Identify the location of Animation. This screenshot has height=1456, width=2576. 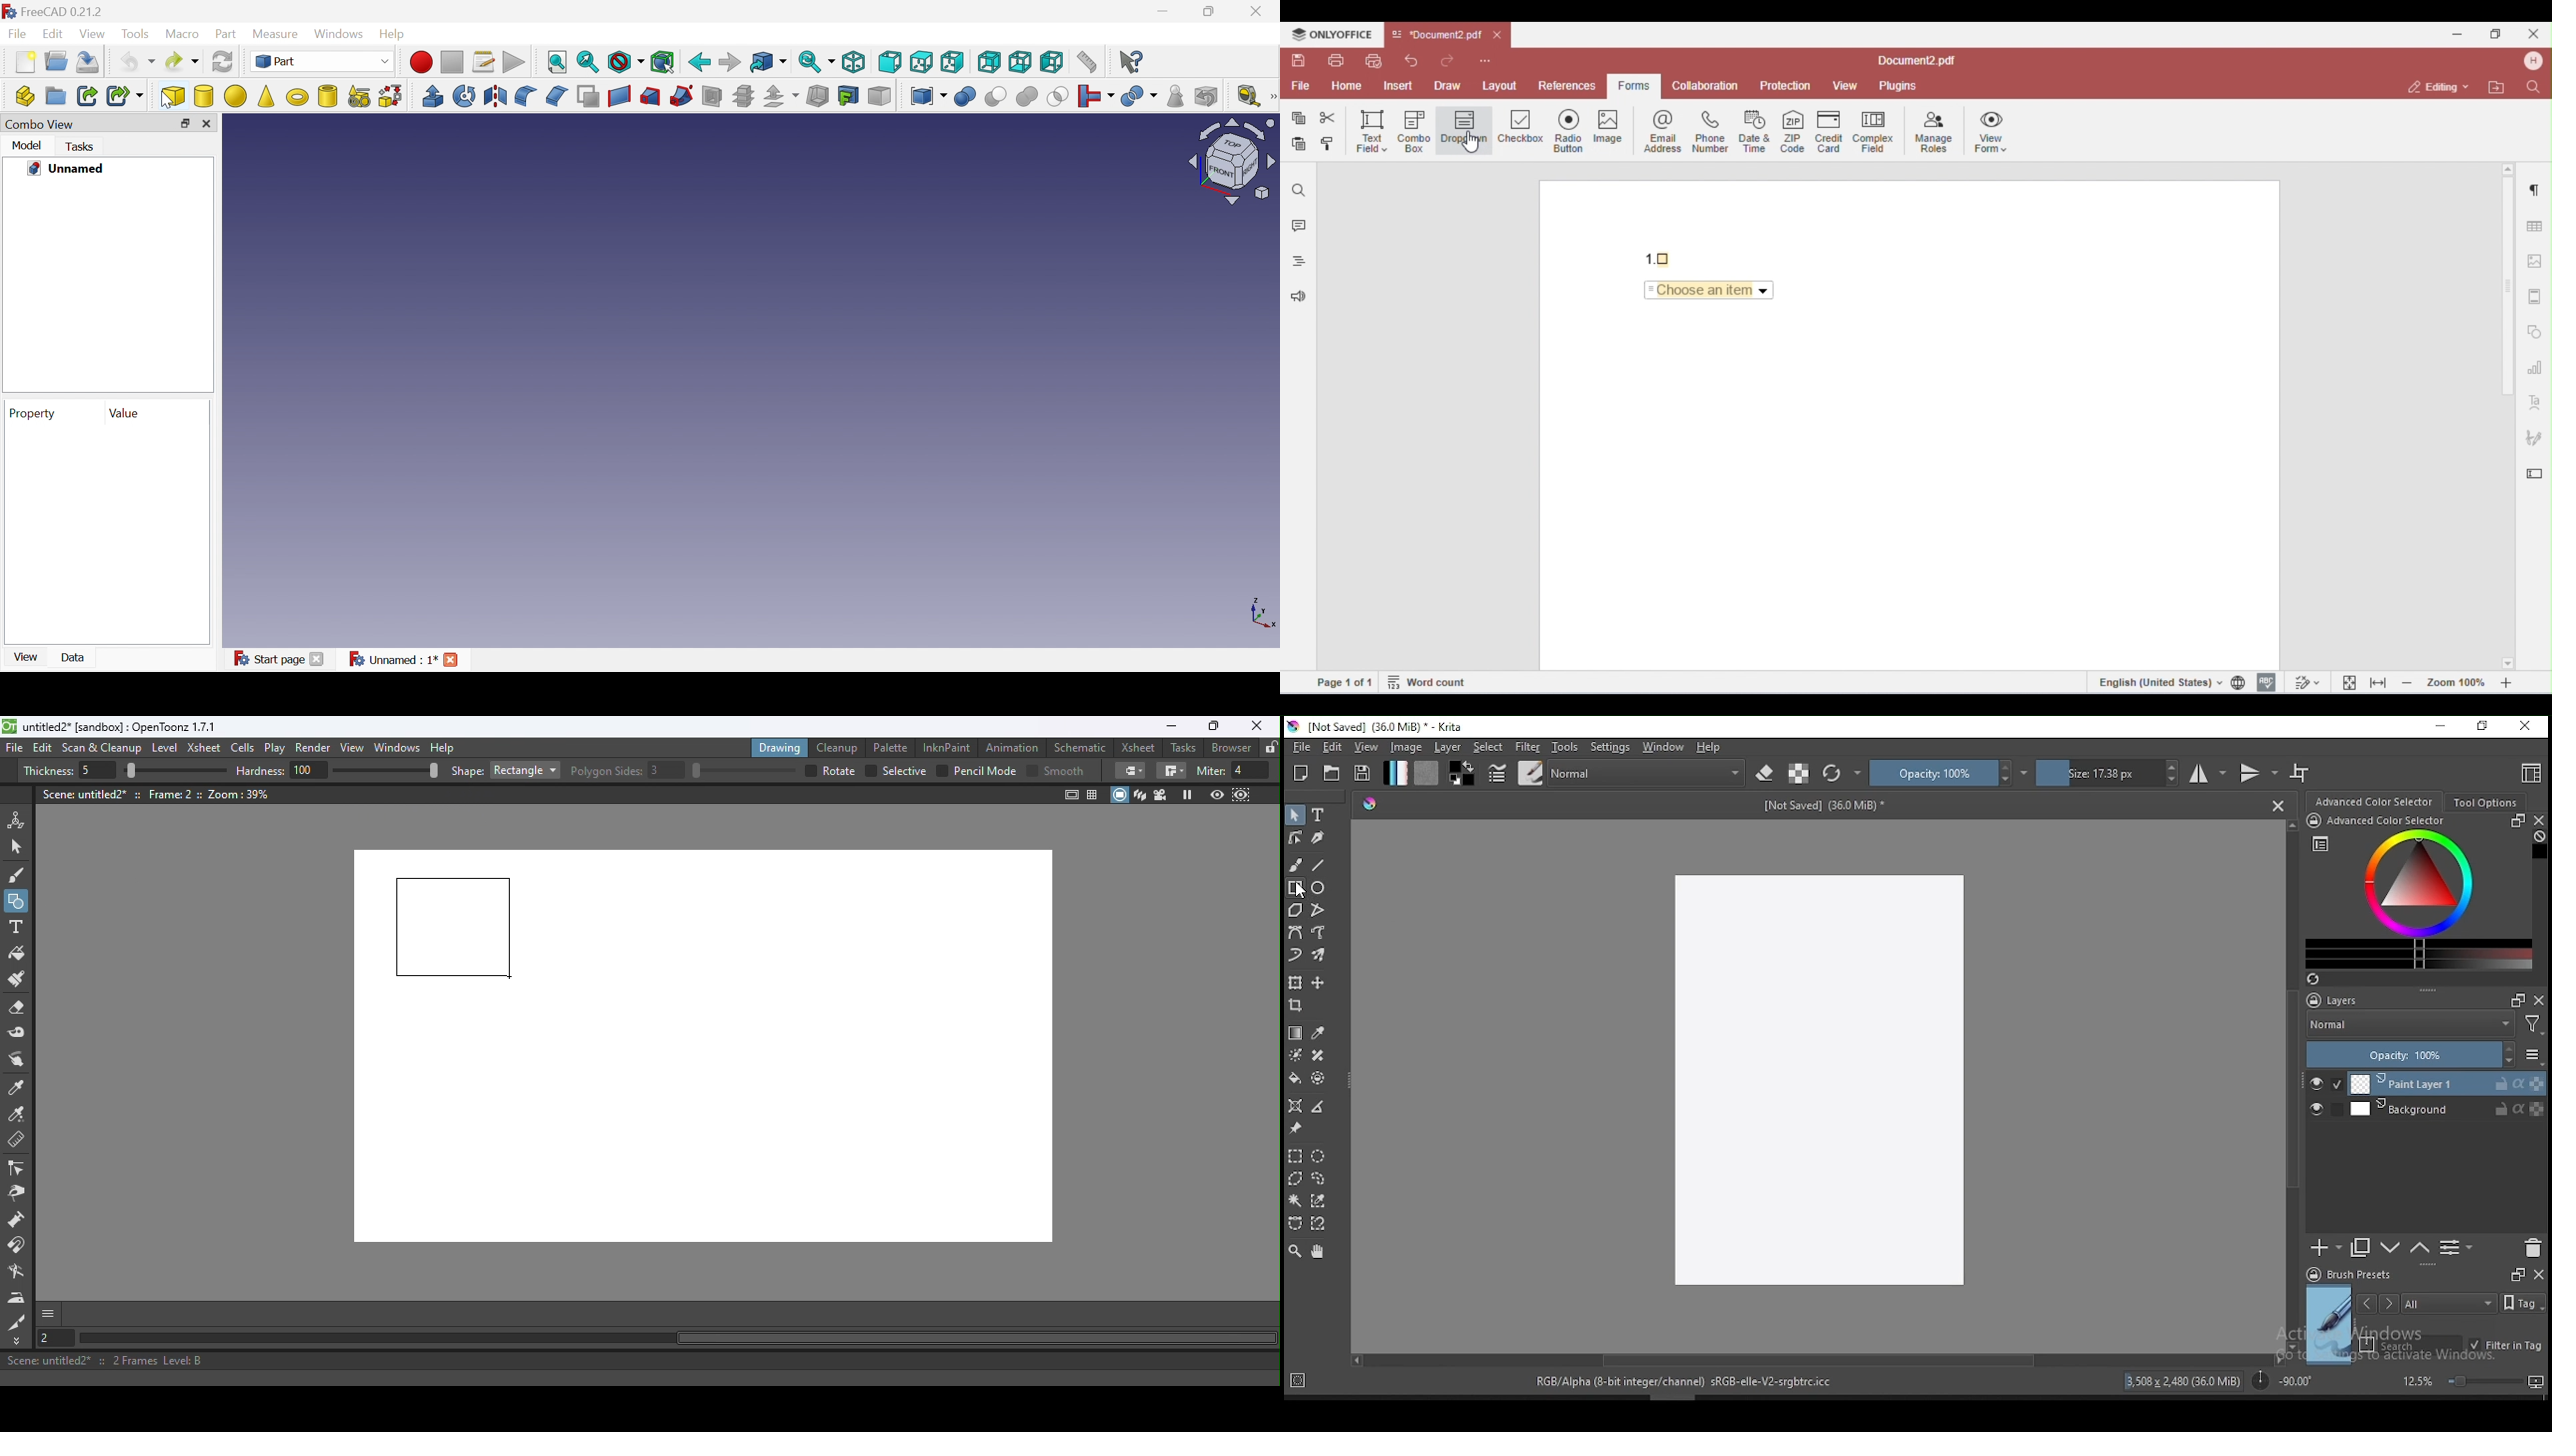
(1015, 746).